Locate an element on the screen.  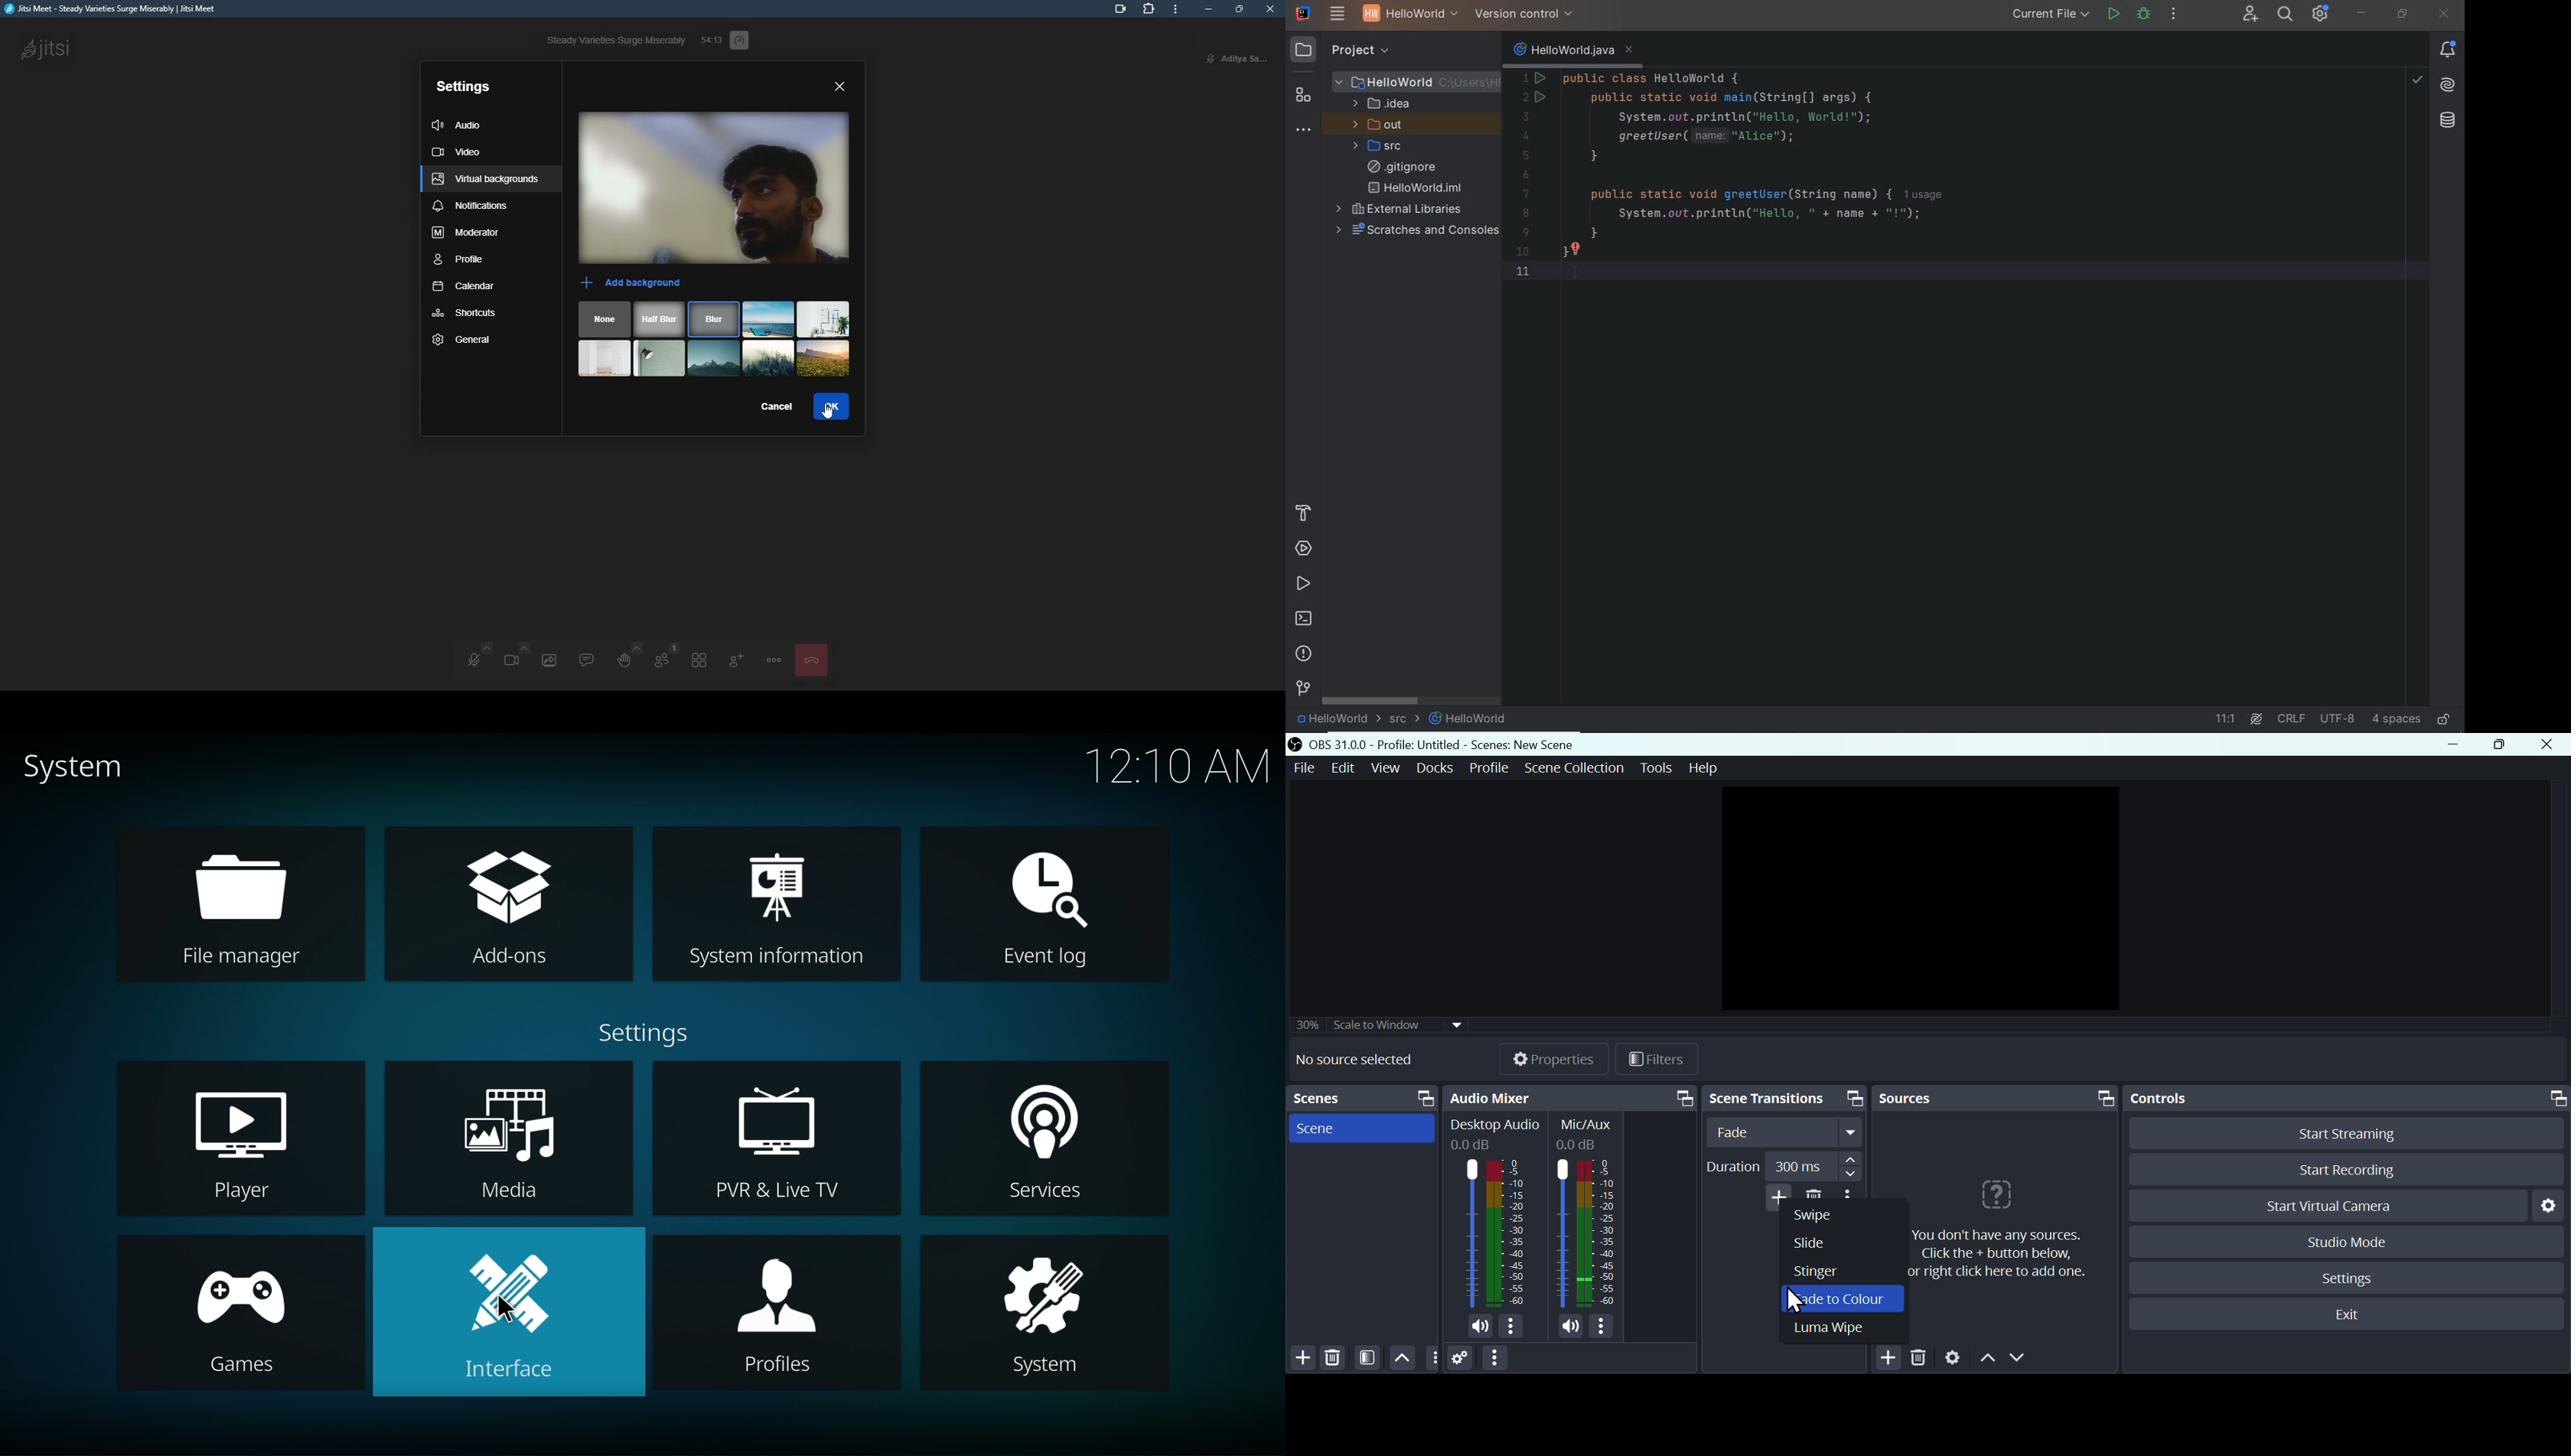
help is located at coordinates (1993, 1225).